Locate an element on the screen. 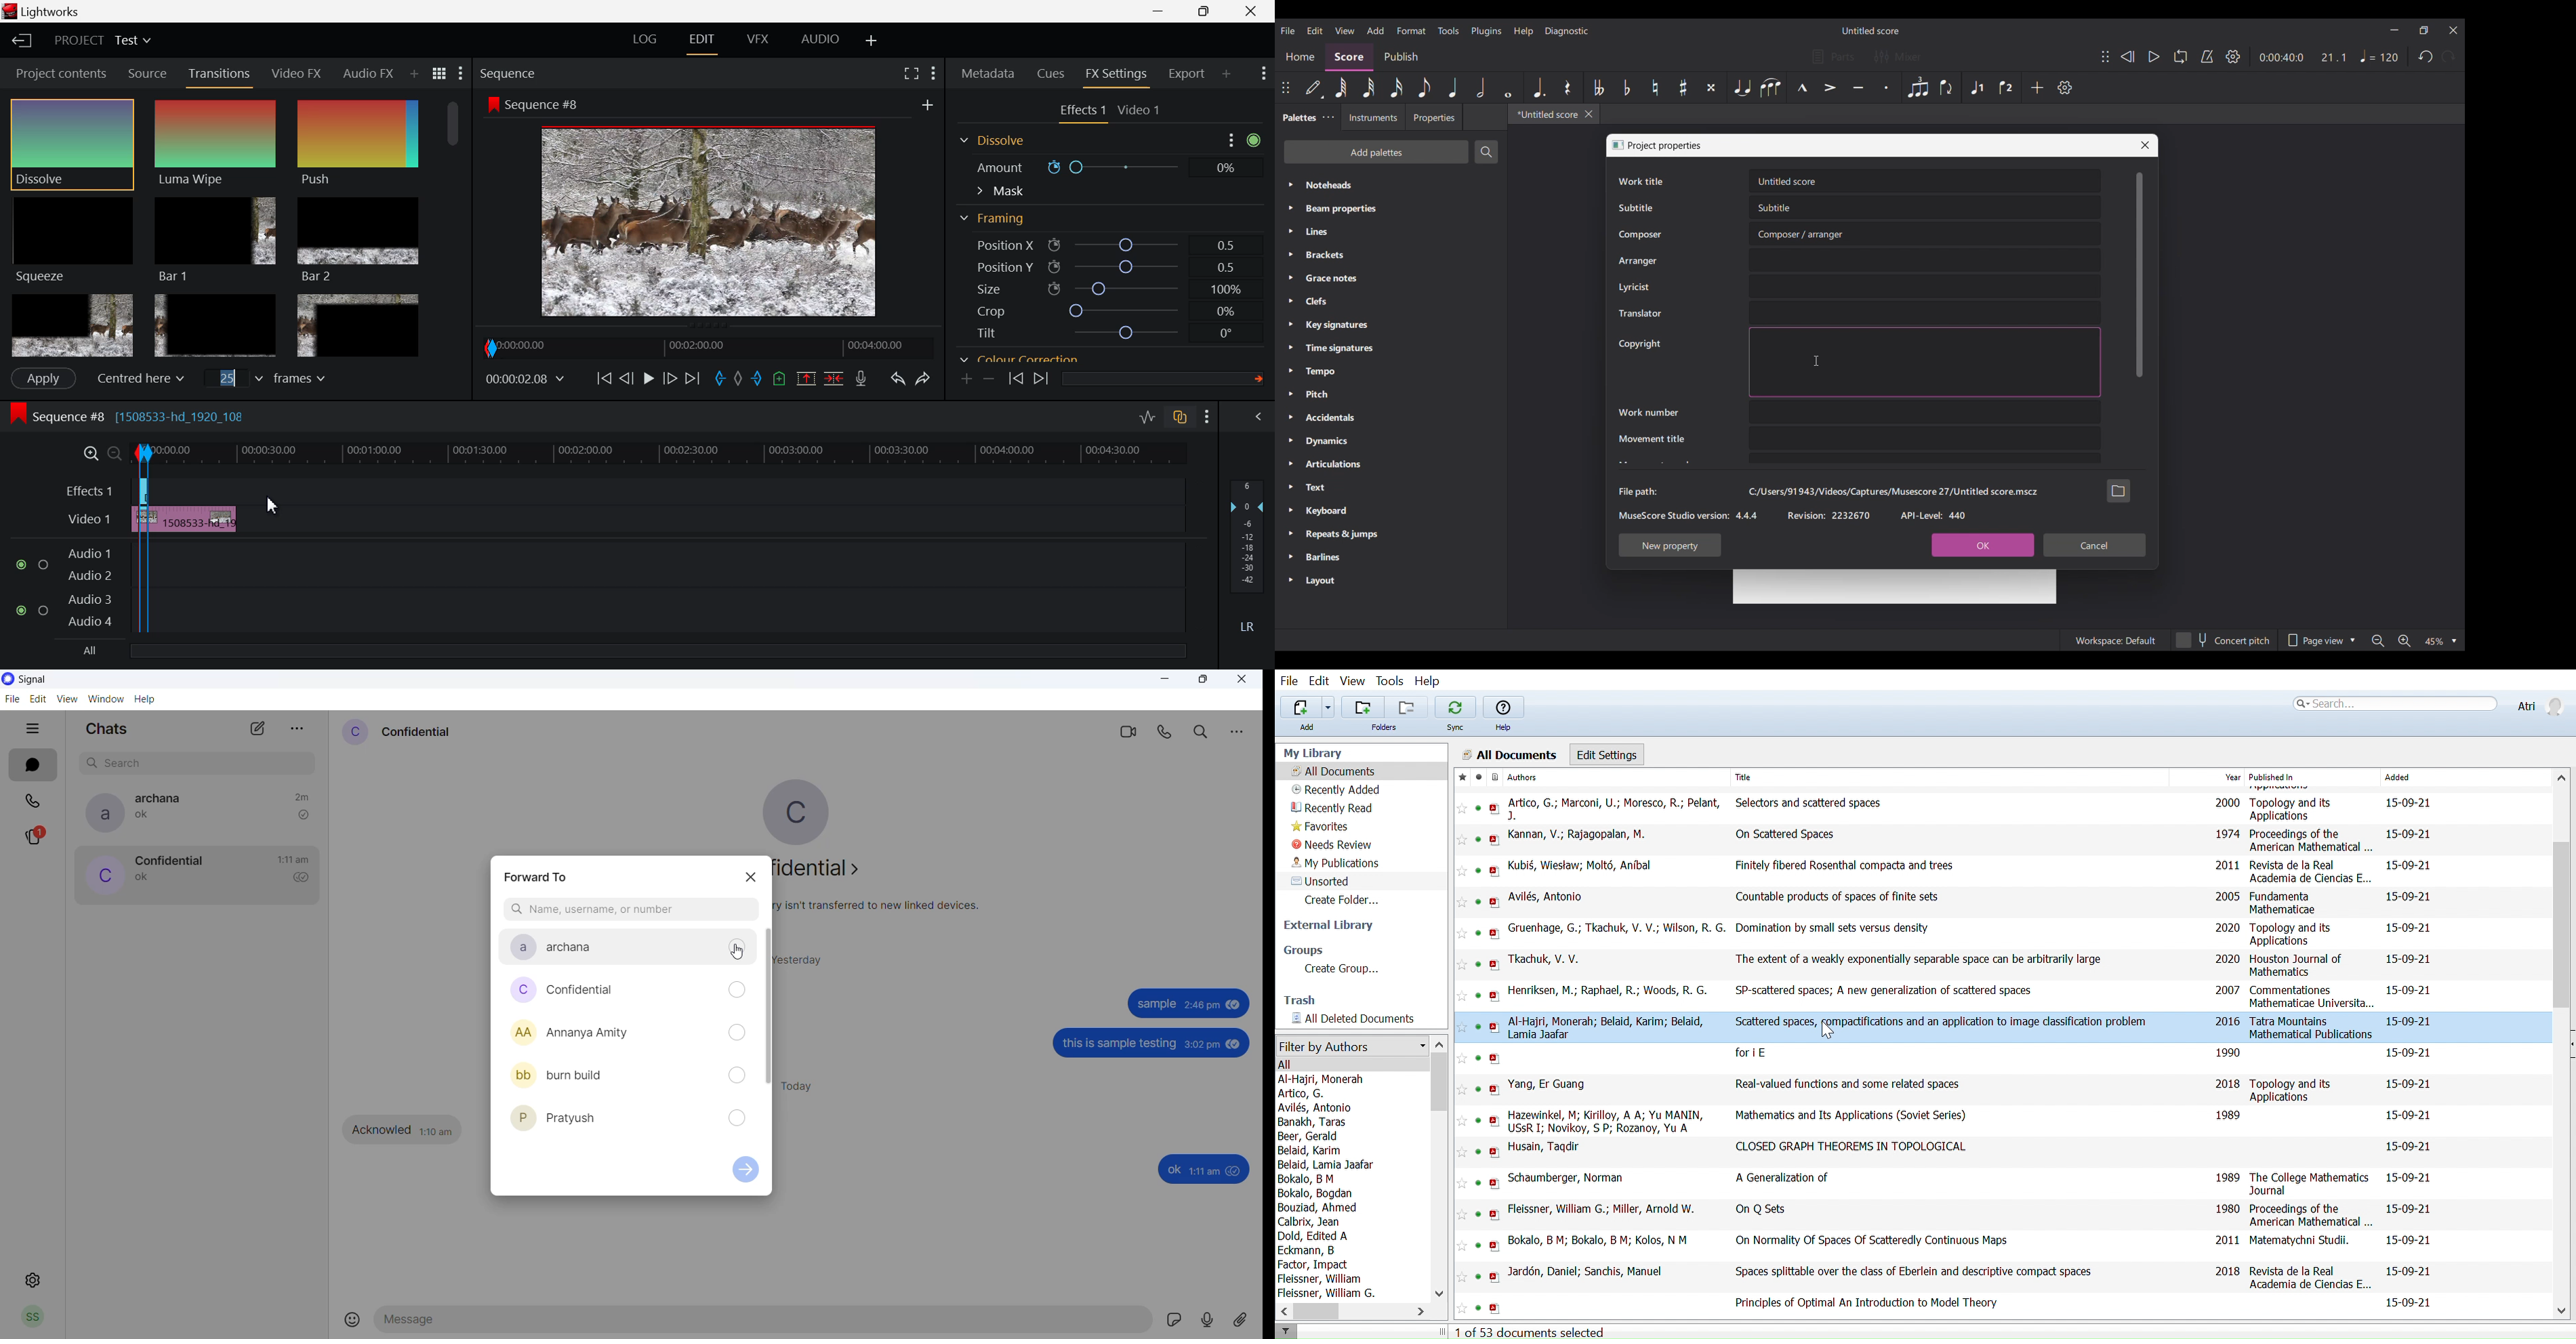 The height and width of the screenshot is (1344, 2576). application name and logo is located at coordinates (45, 679).